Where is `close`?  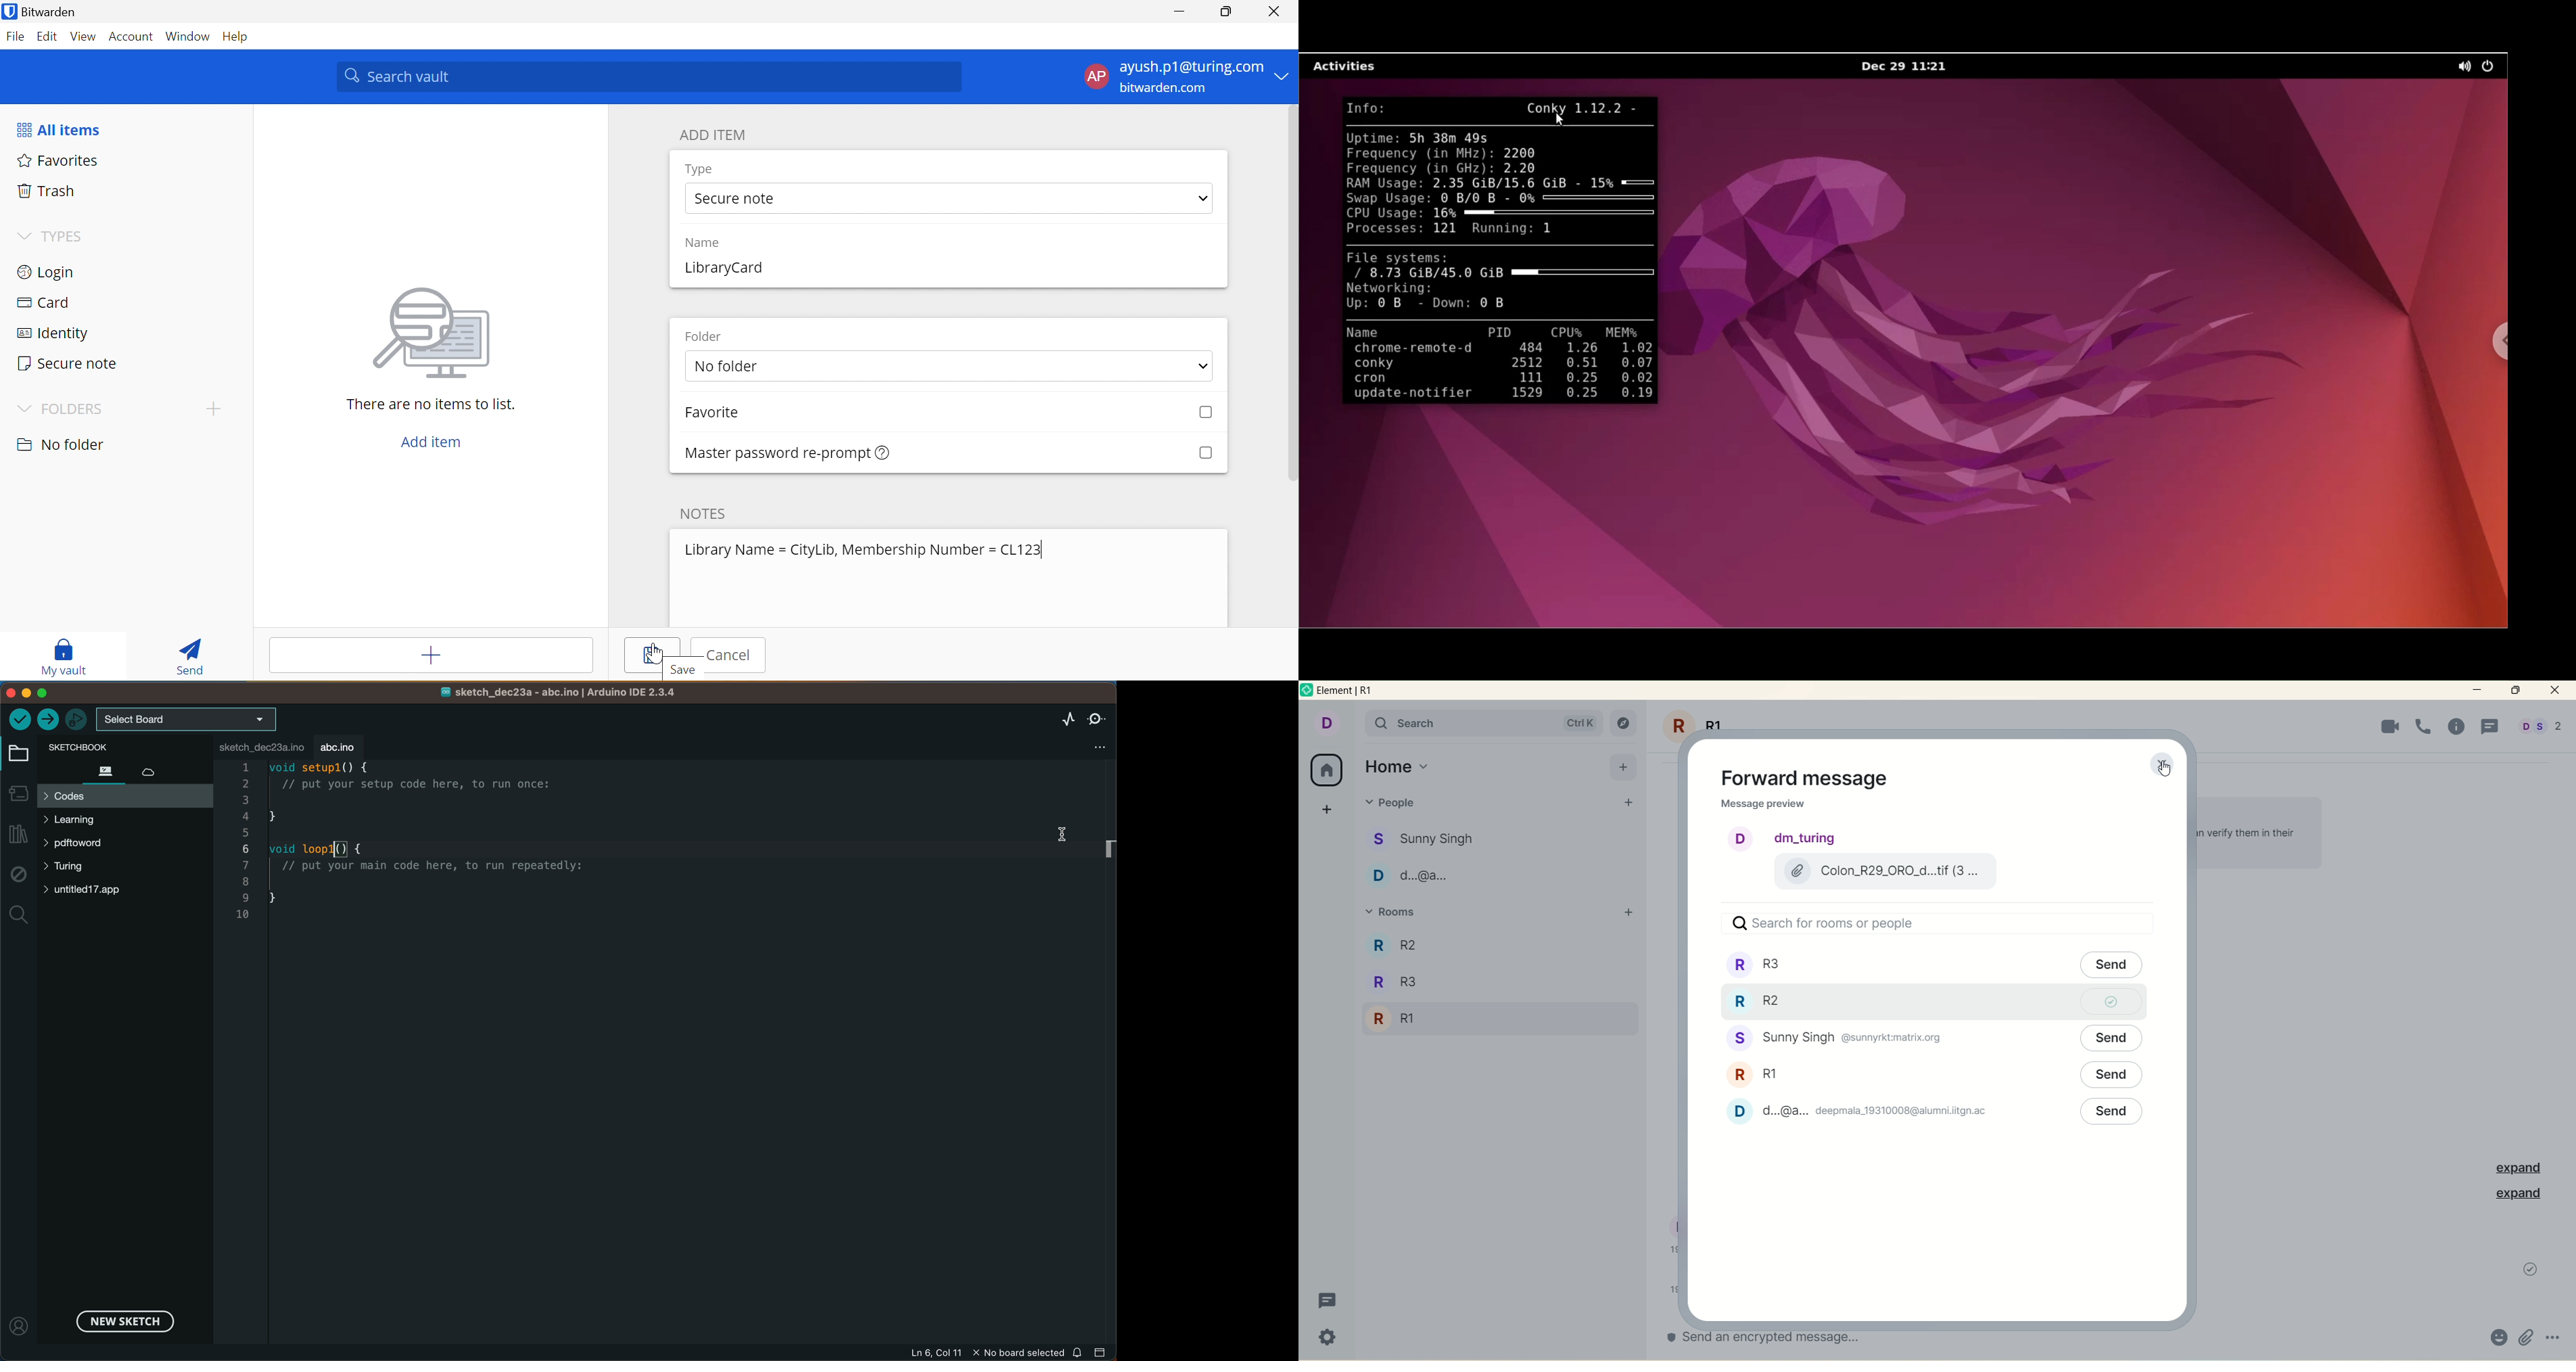 close is located at coordinates (2159, 764).